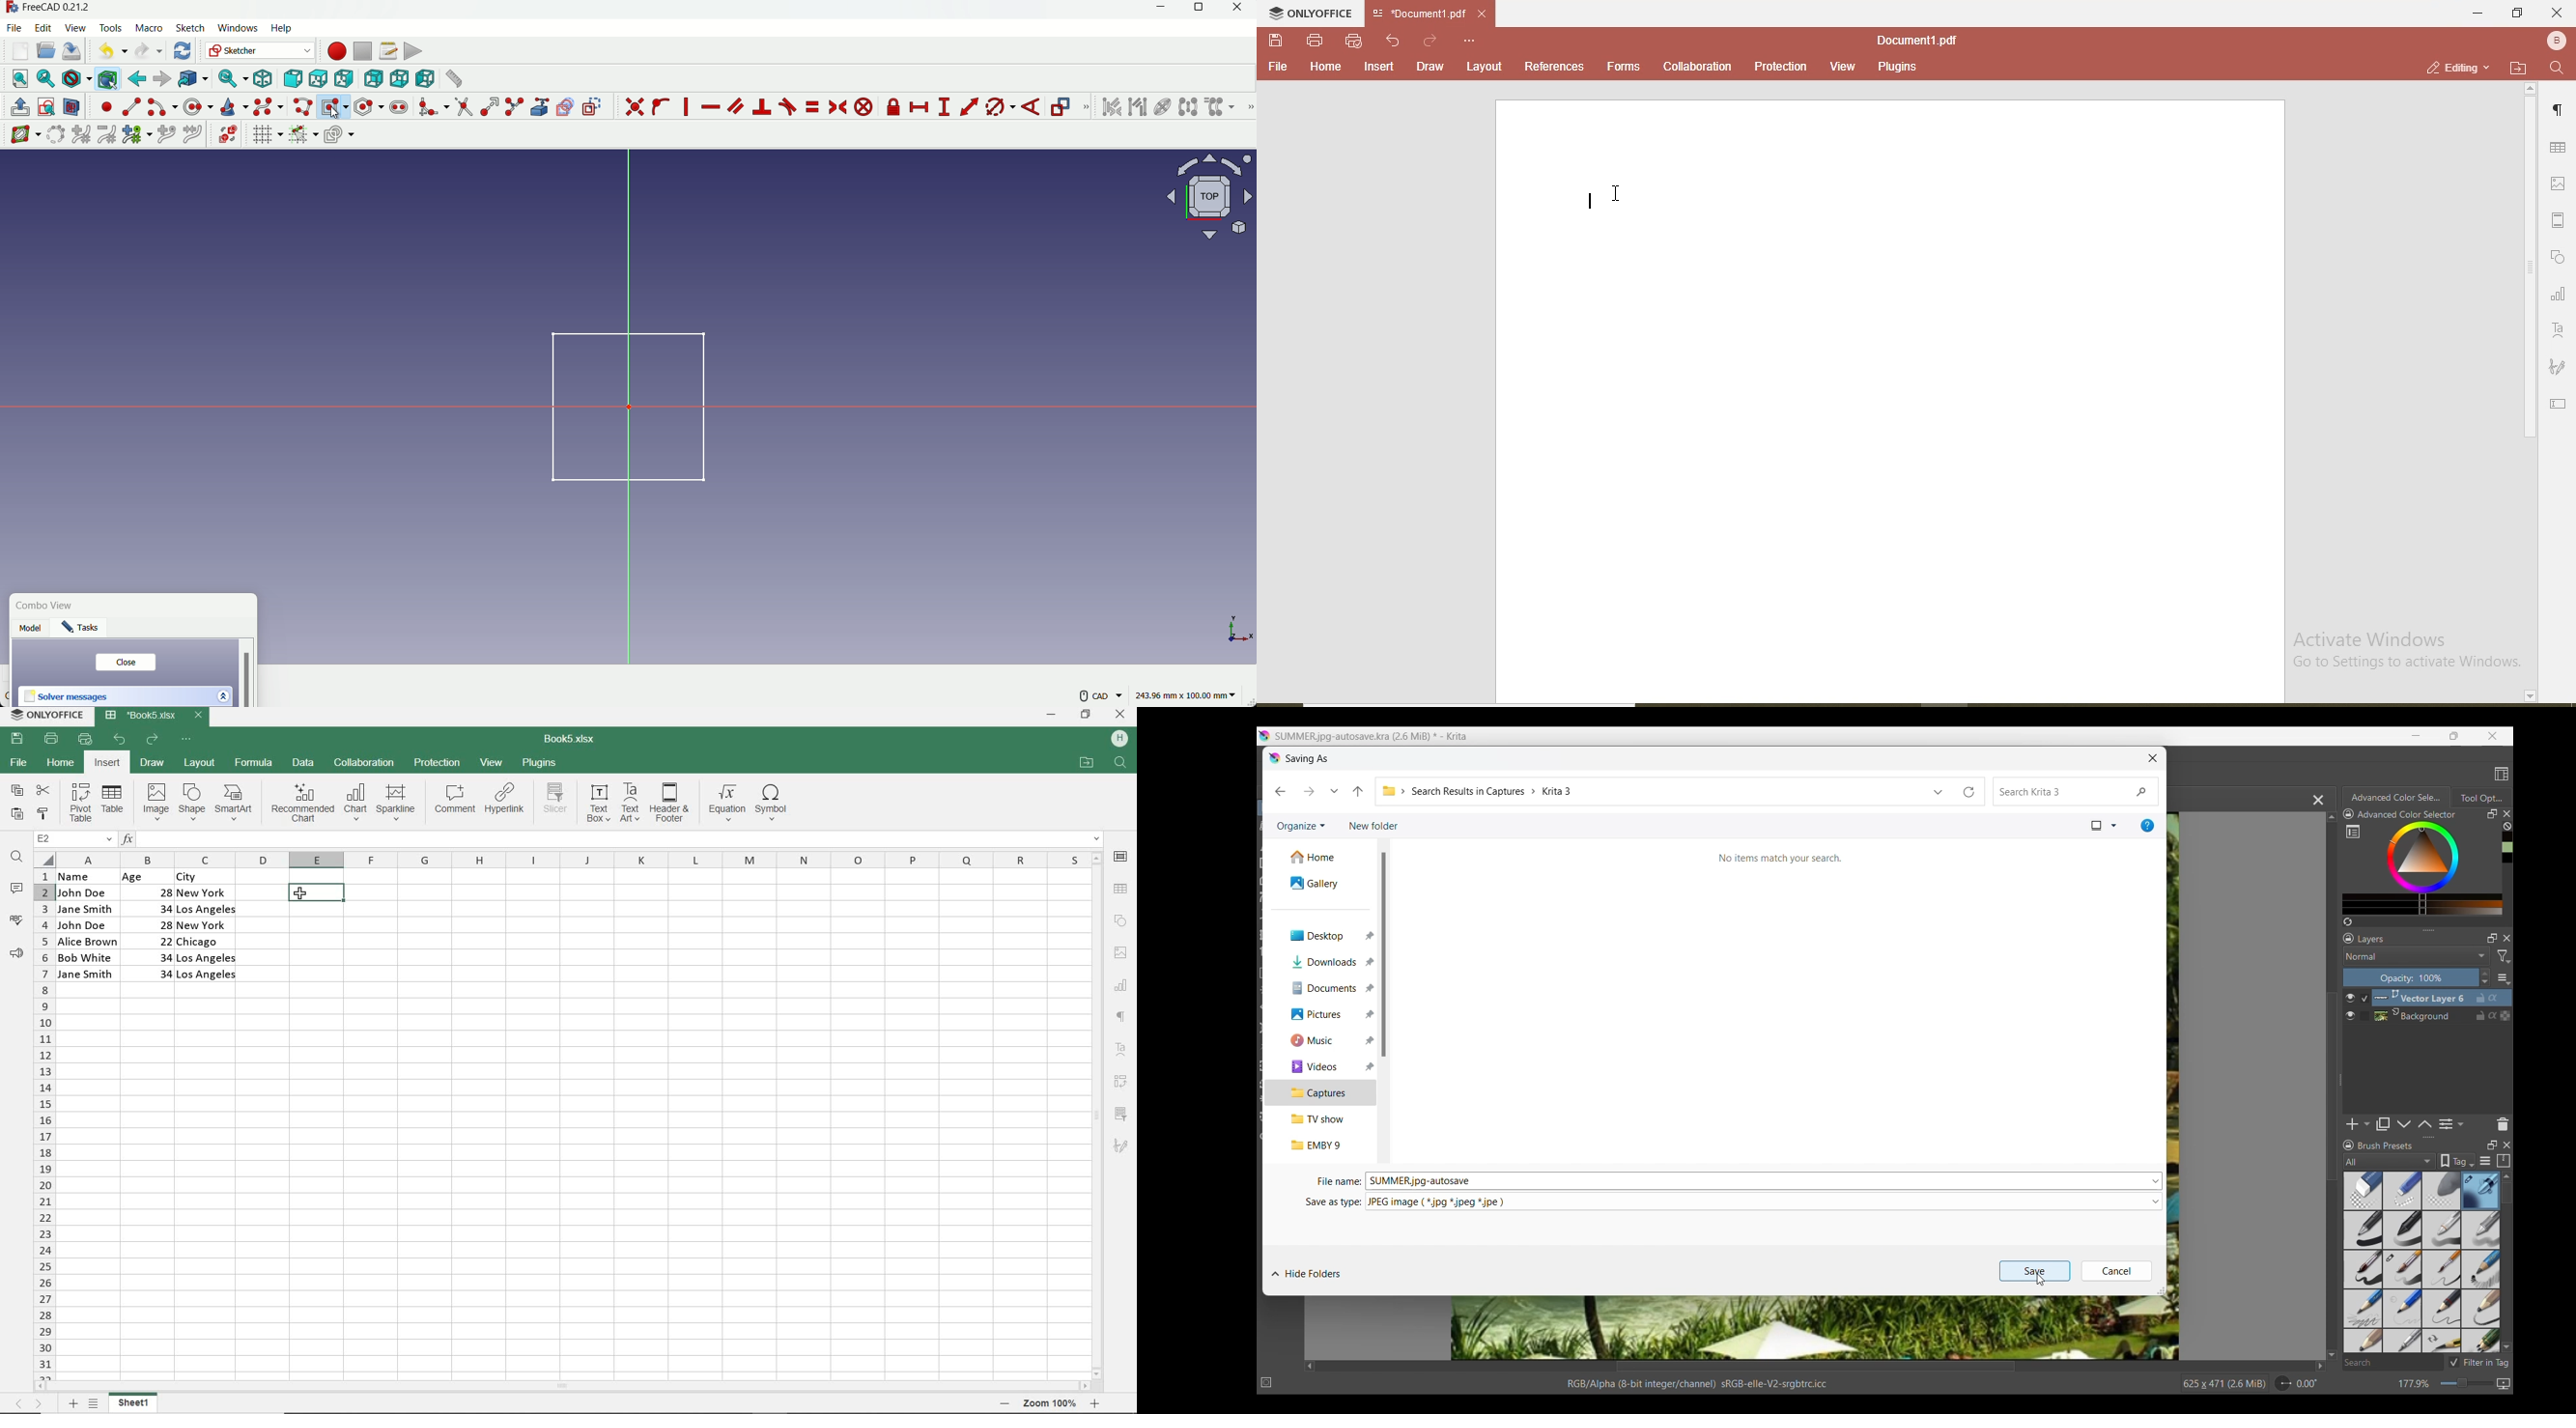  Describe the element at coordinates (125, 662) in the screenshot. I see `close` at that location.